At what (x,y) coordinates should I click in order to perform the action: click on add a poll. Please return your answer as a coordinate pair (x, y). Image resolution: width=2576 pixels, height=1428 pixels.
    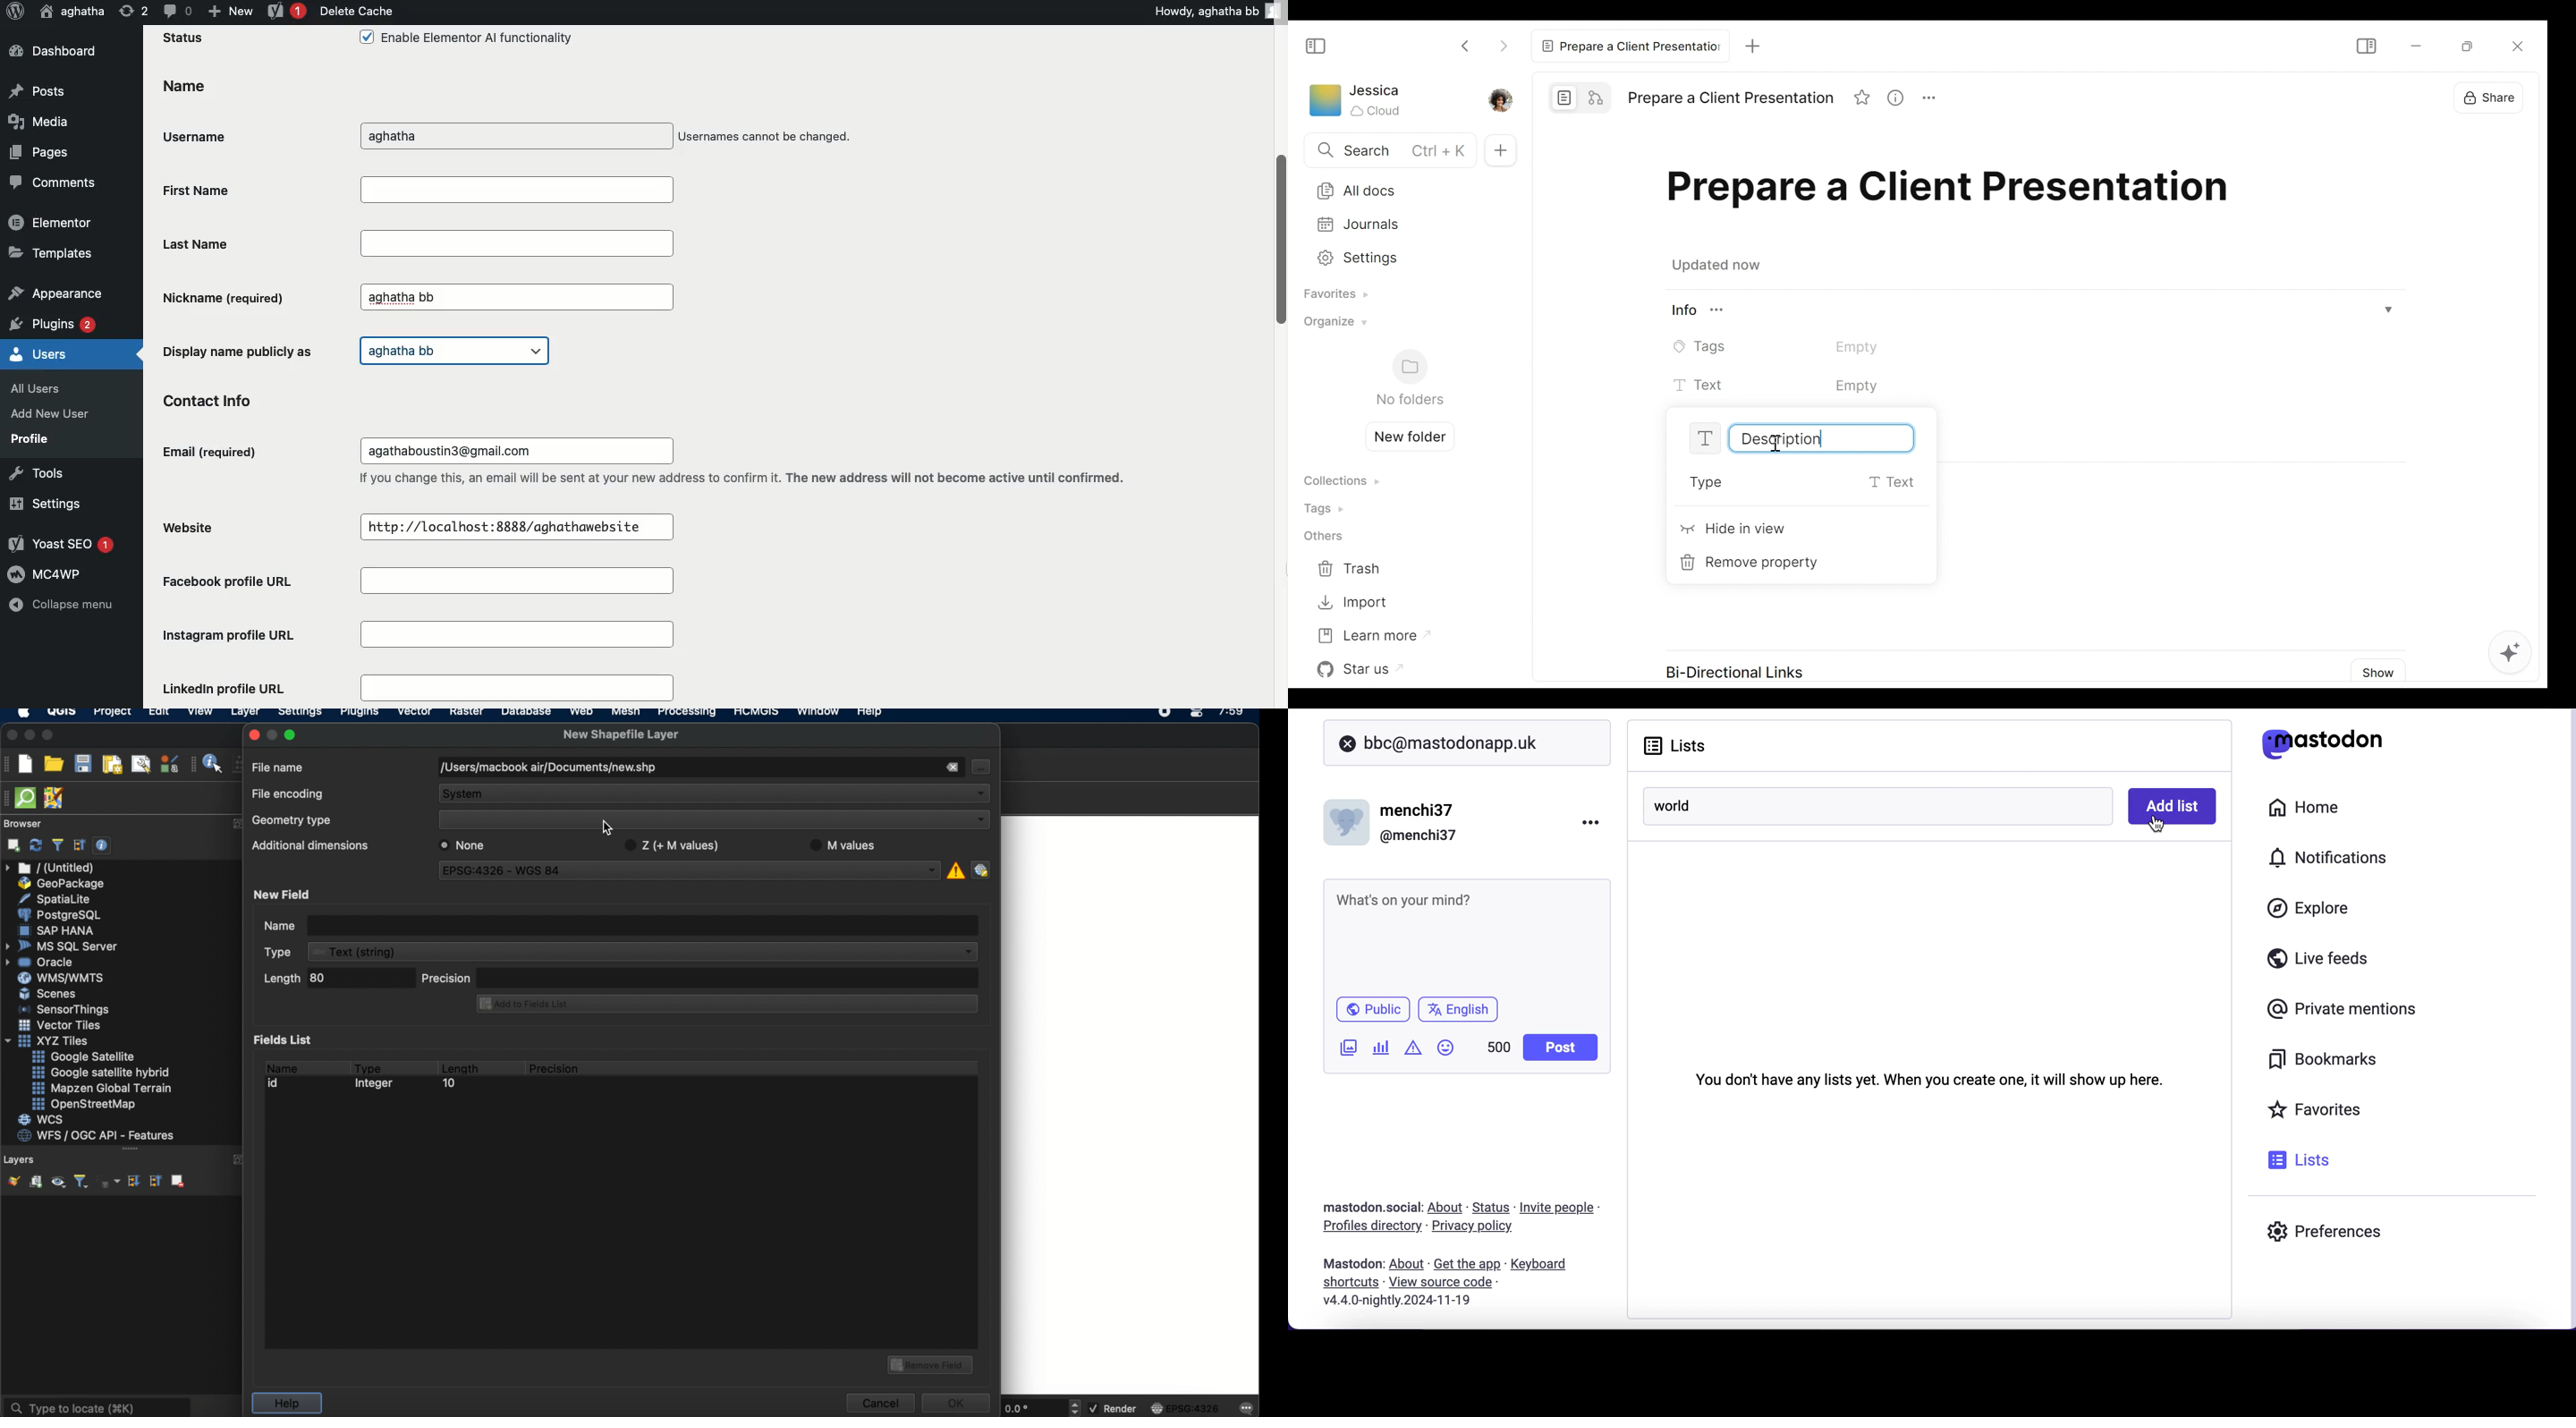
    Looking at the image, I should click on (1380, 1051).